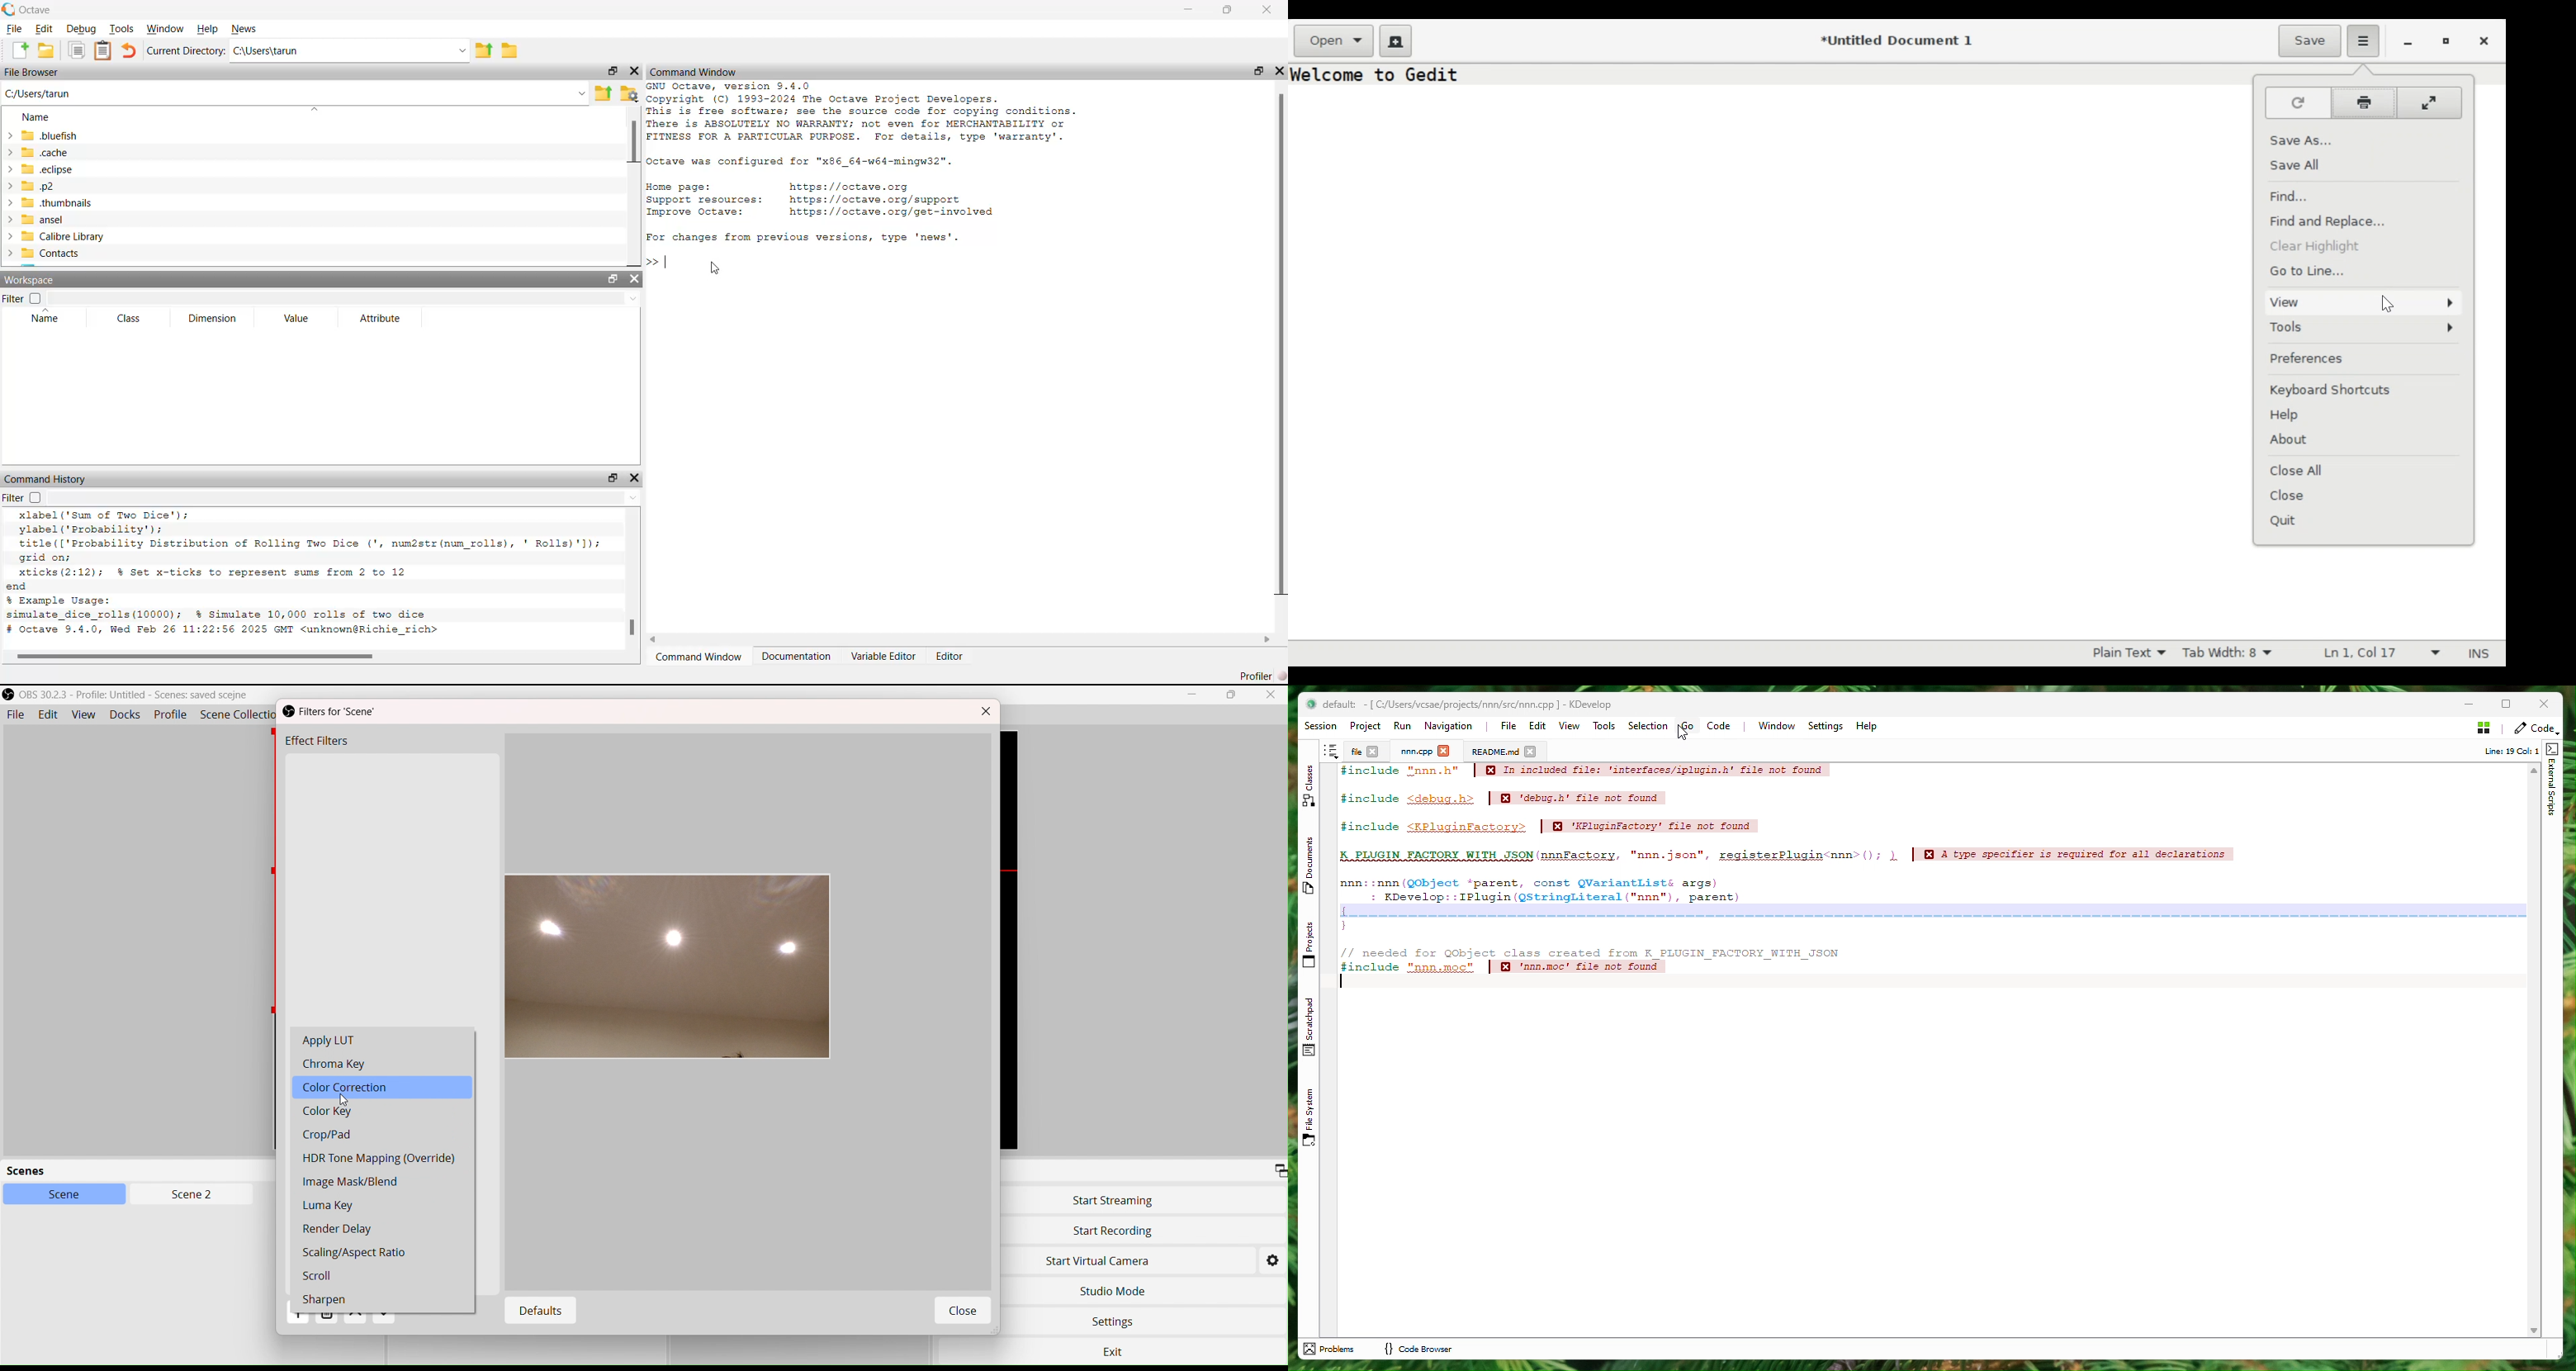 The image size is (2576, 1372). Describe the element at coordinates (2311, 40) in the screenshot. I see `Save` at that location.